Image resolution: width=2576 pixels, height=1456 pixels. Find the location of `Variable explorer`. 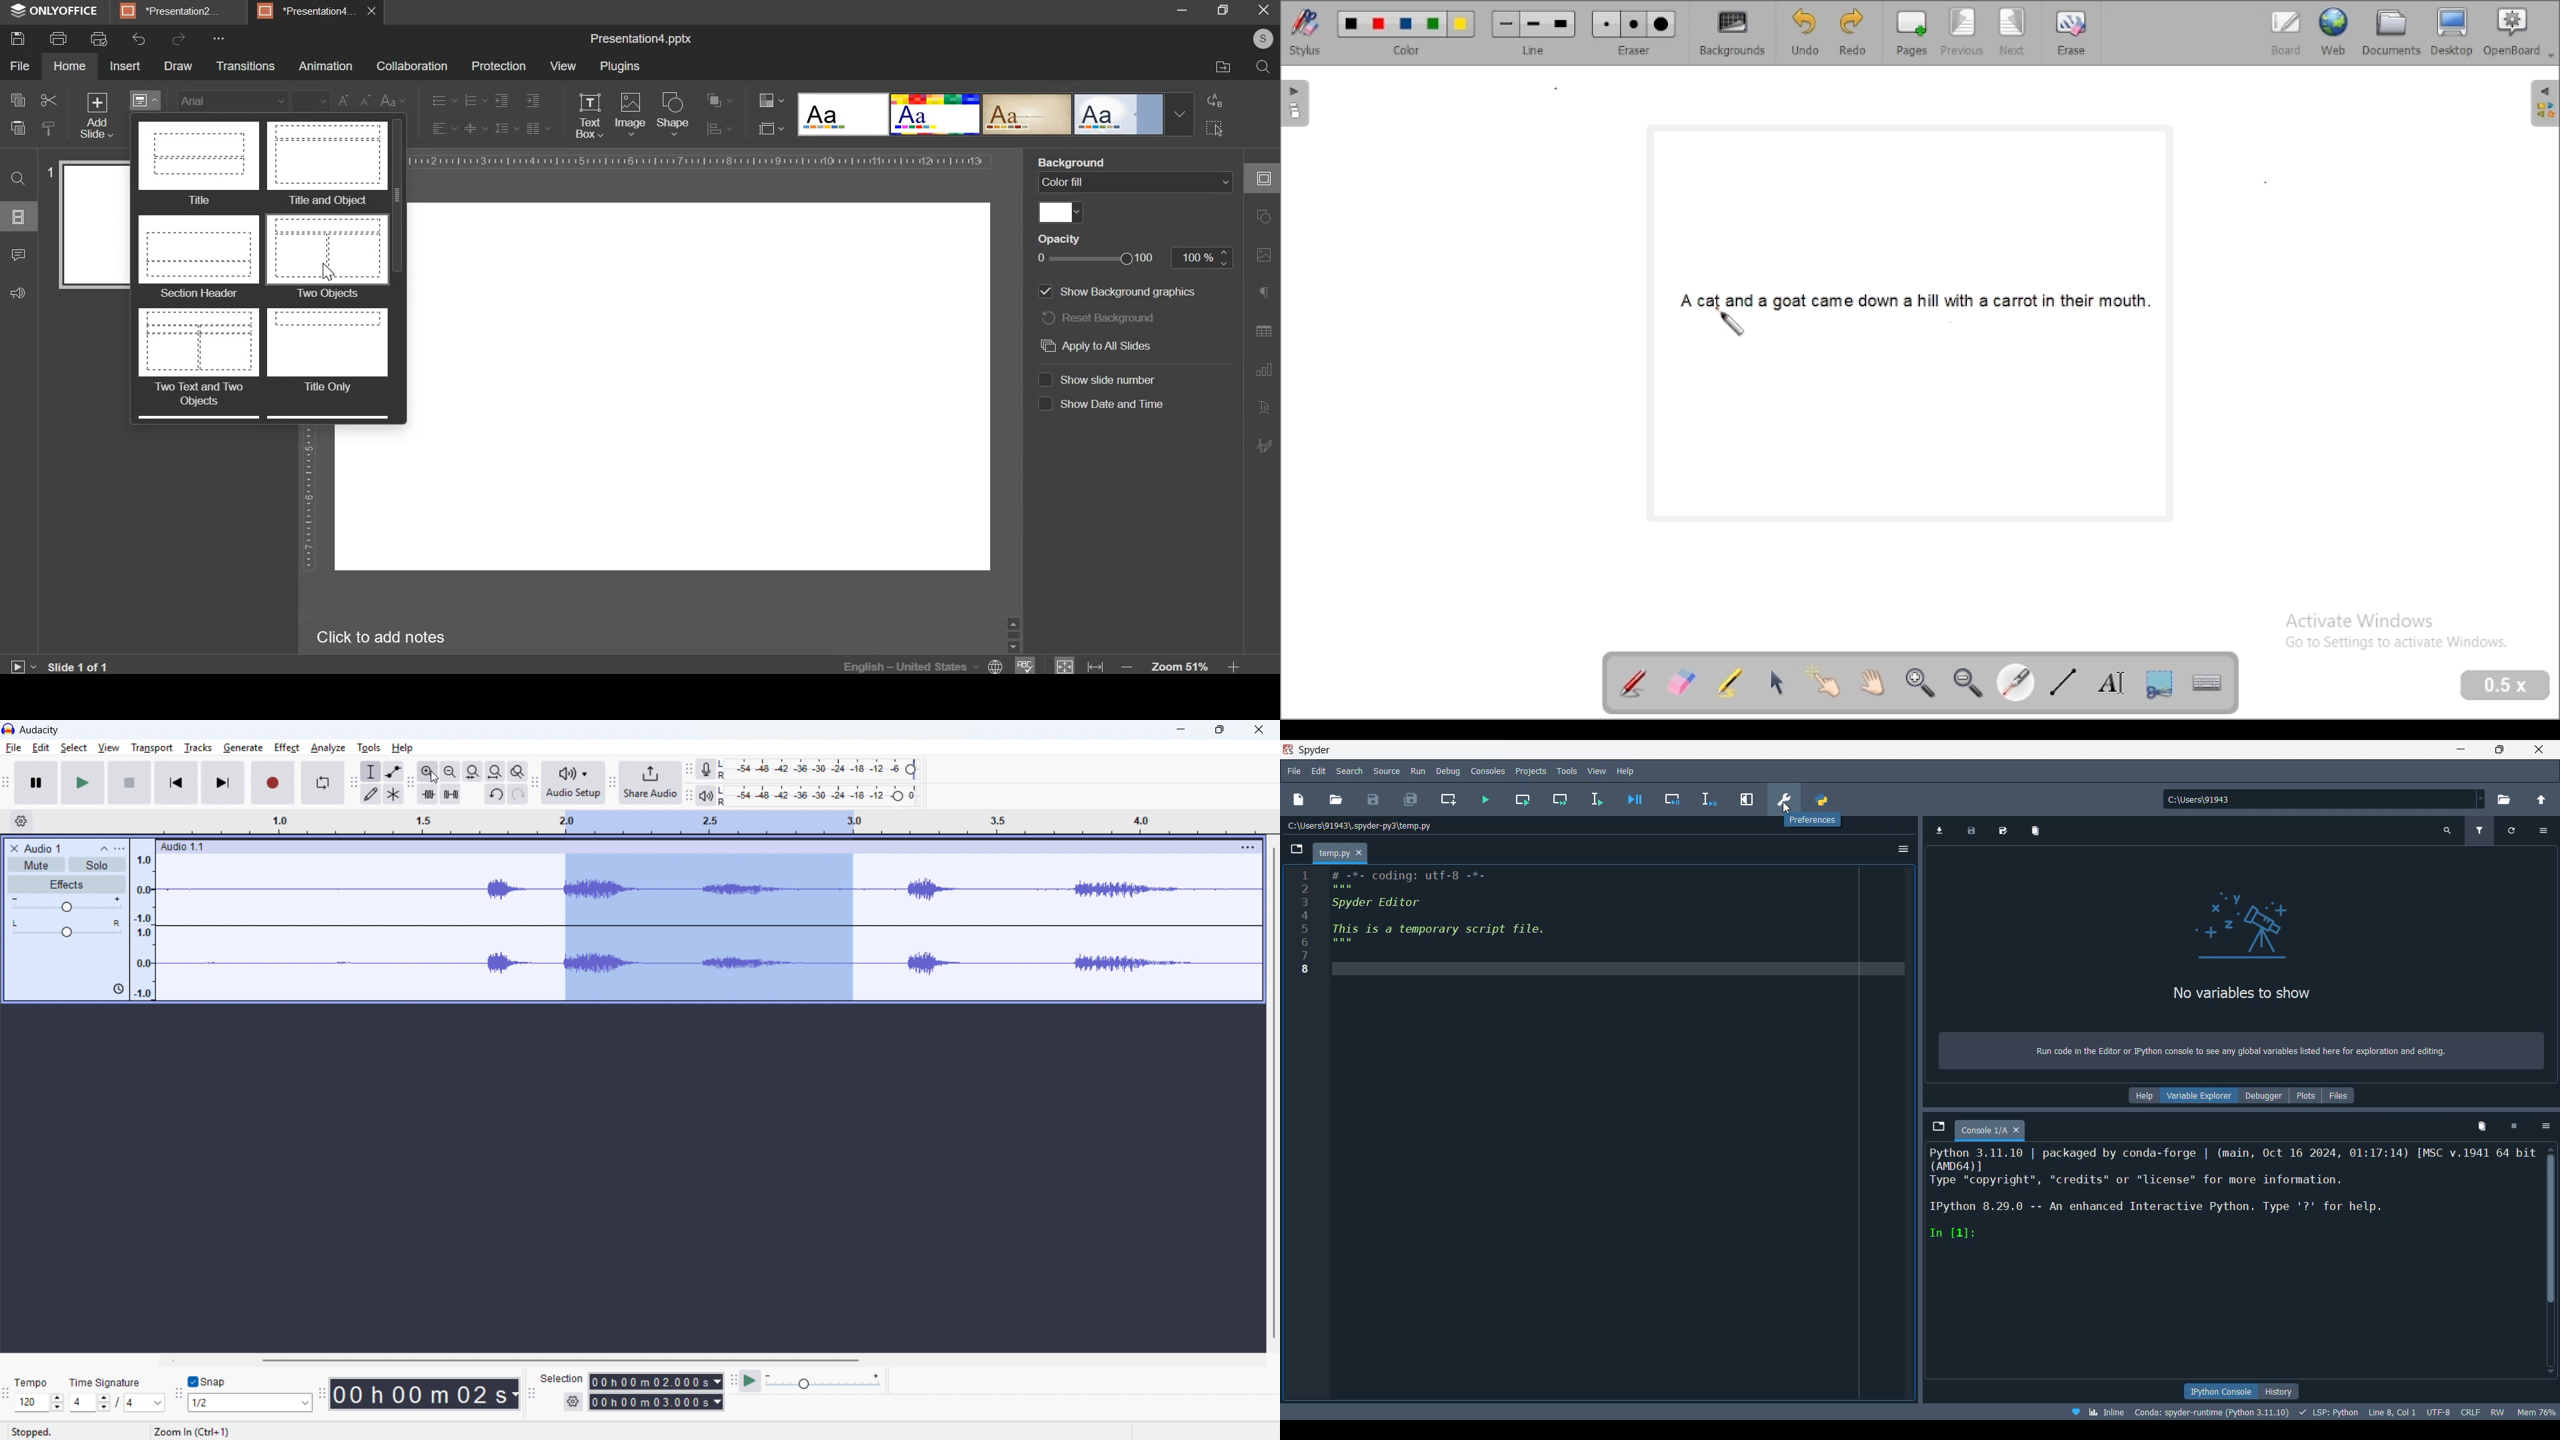

Variable explorer is located at coordinates (2200, 1095).